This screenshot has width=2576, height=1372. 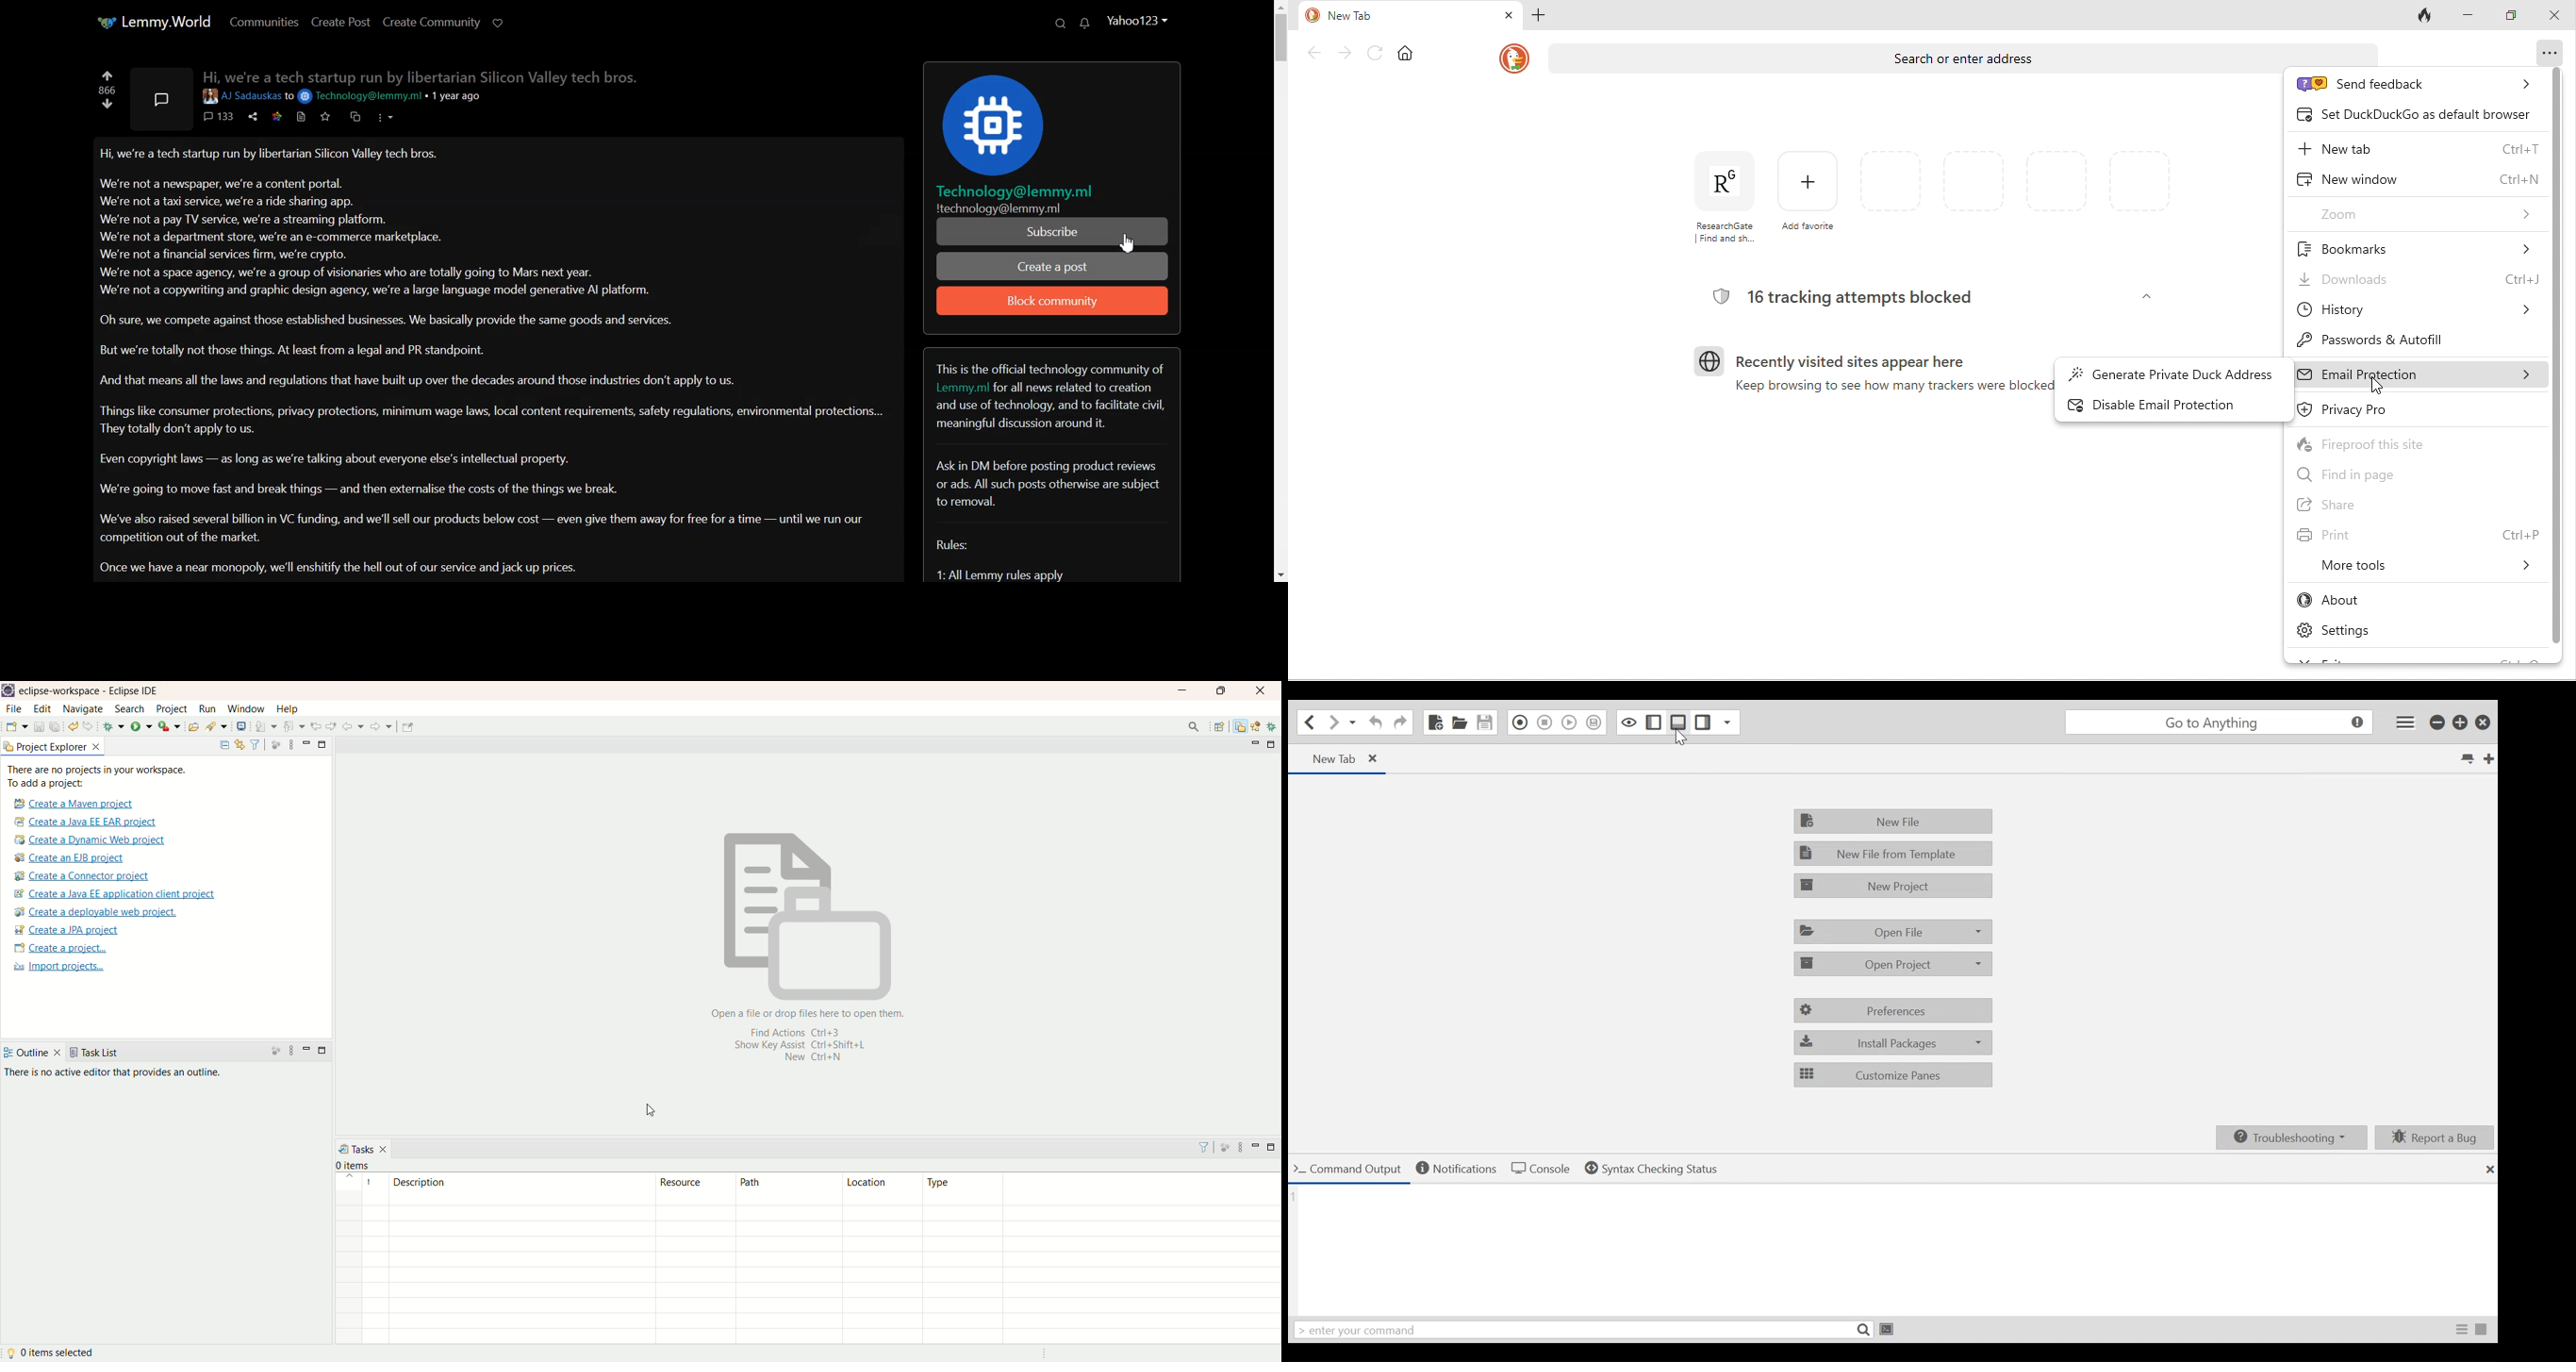 I want to click on print, so click(x=2418, y=535).